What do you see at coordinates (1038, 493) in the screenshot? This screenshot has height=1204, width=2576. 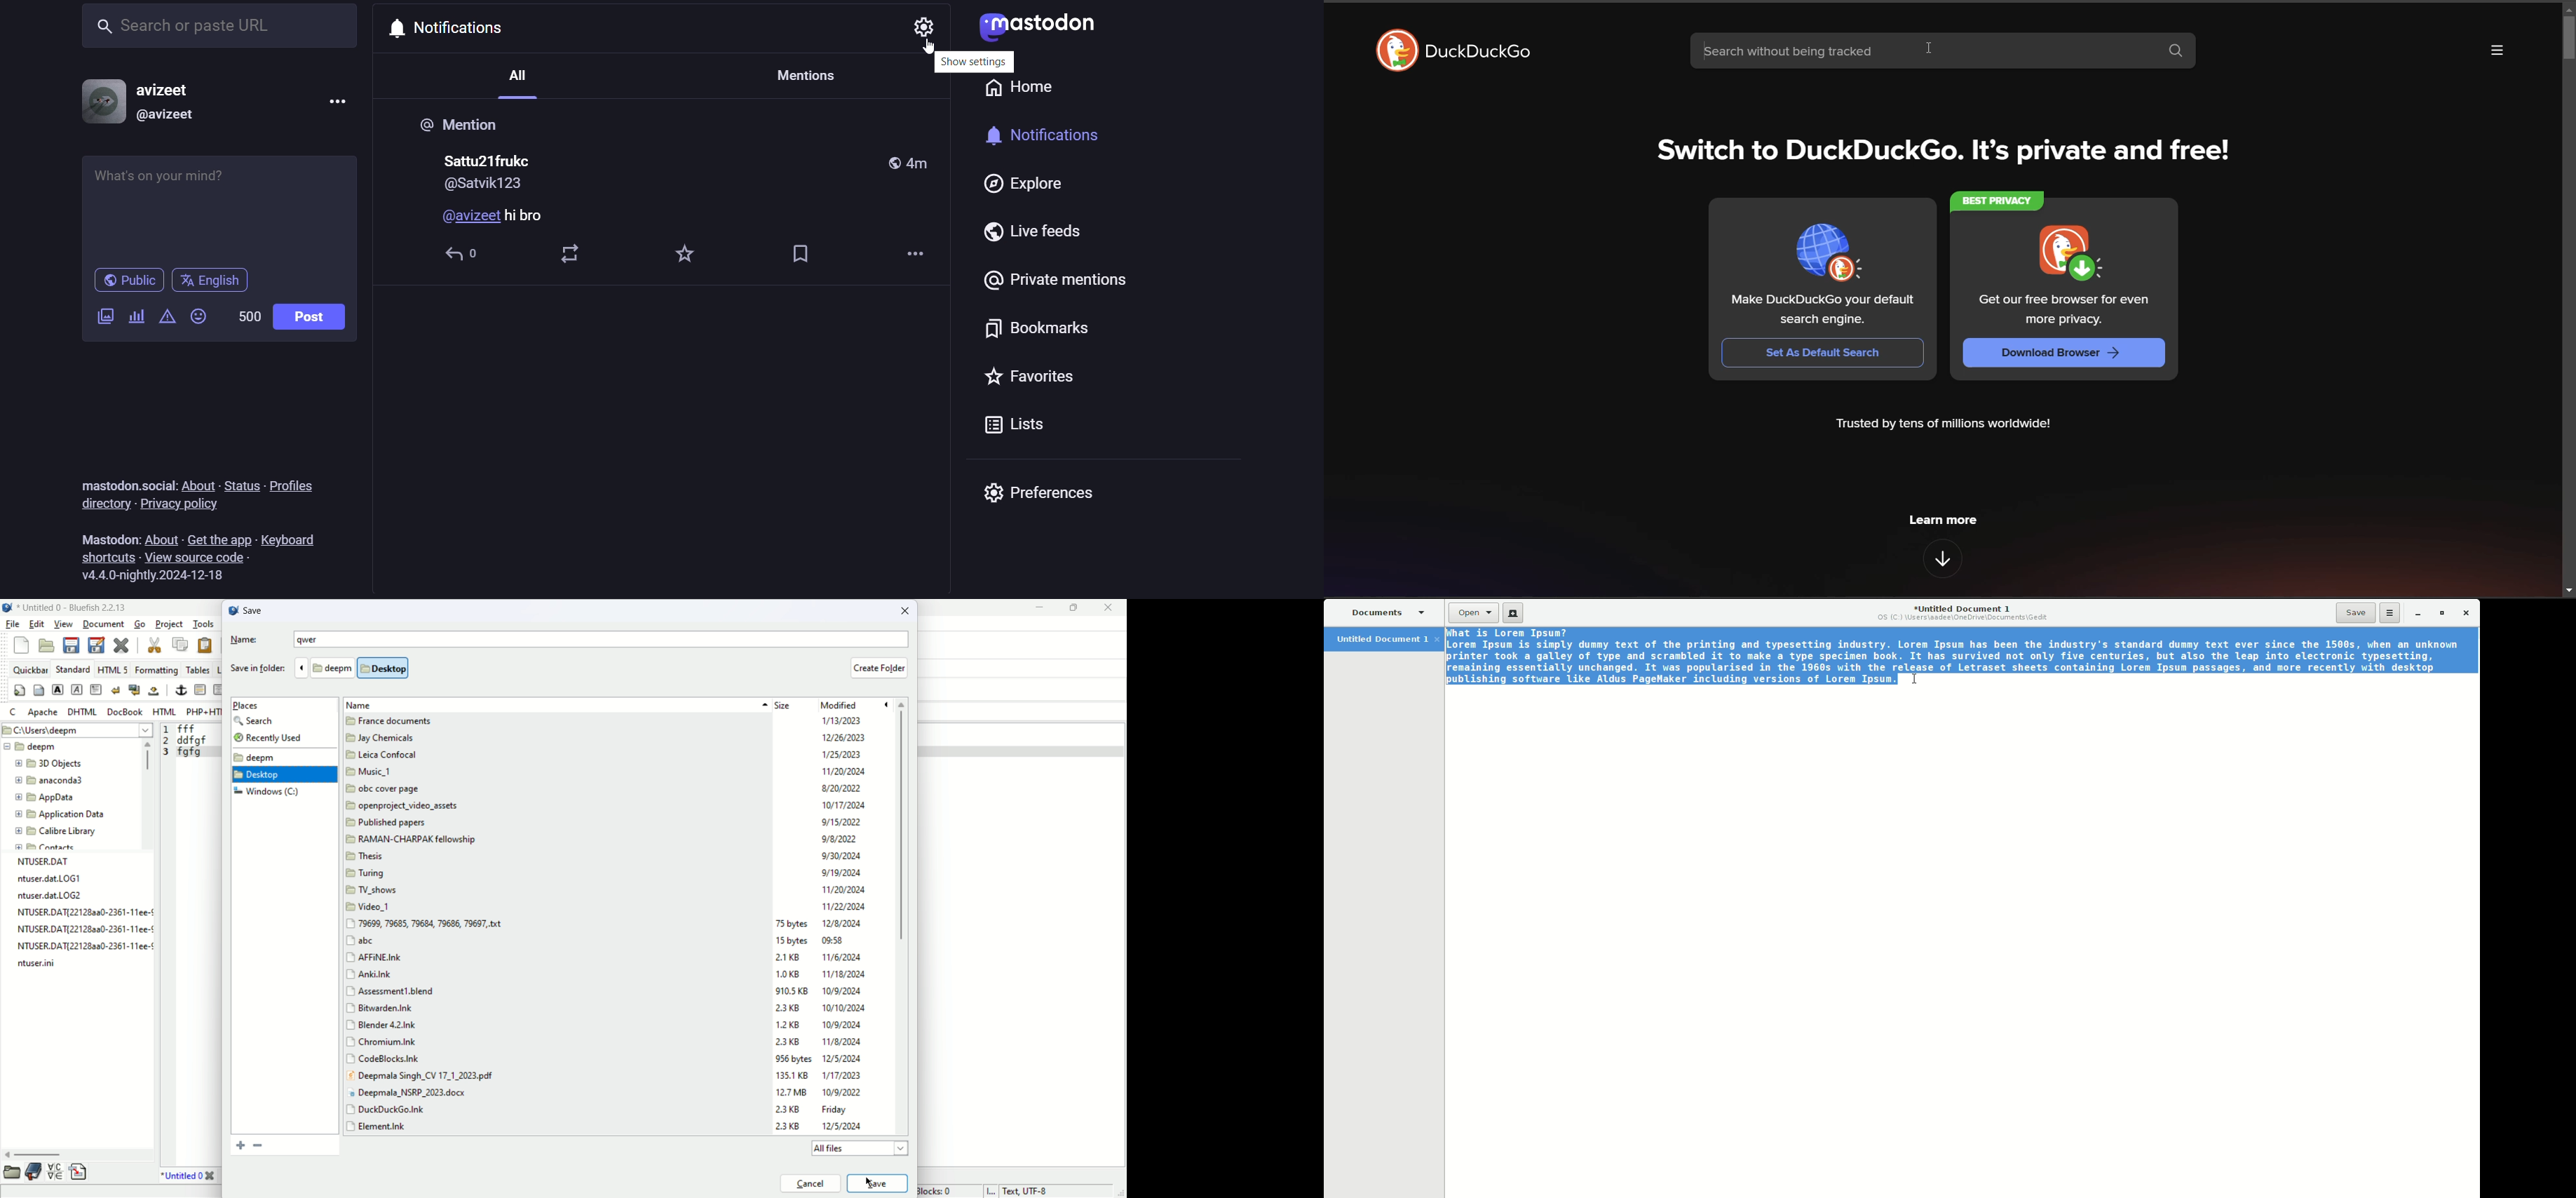 I see `Preferences` at bounding box center [1038, 493].